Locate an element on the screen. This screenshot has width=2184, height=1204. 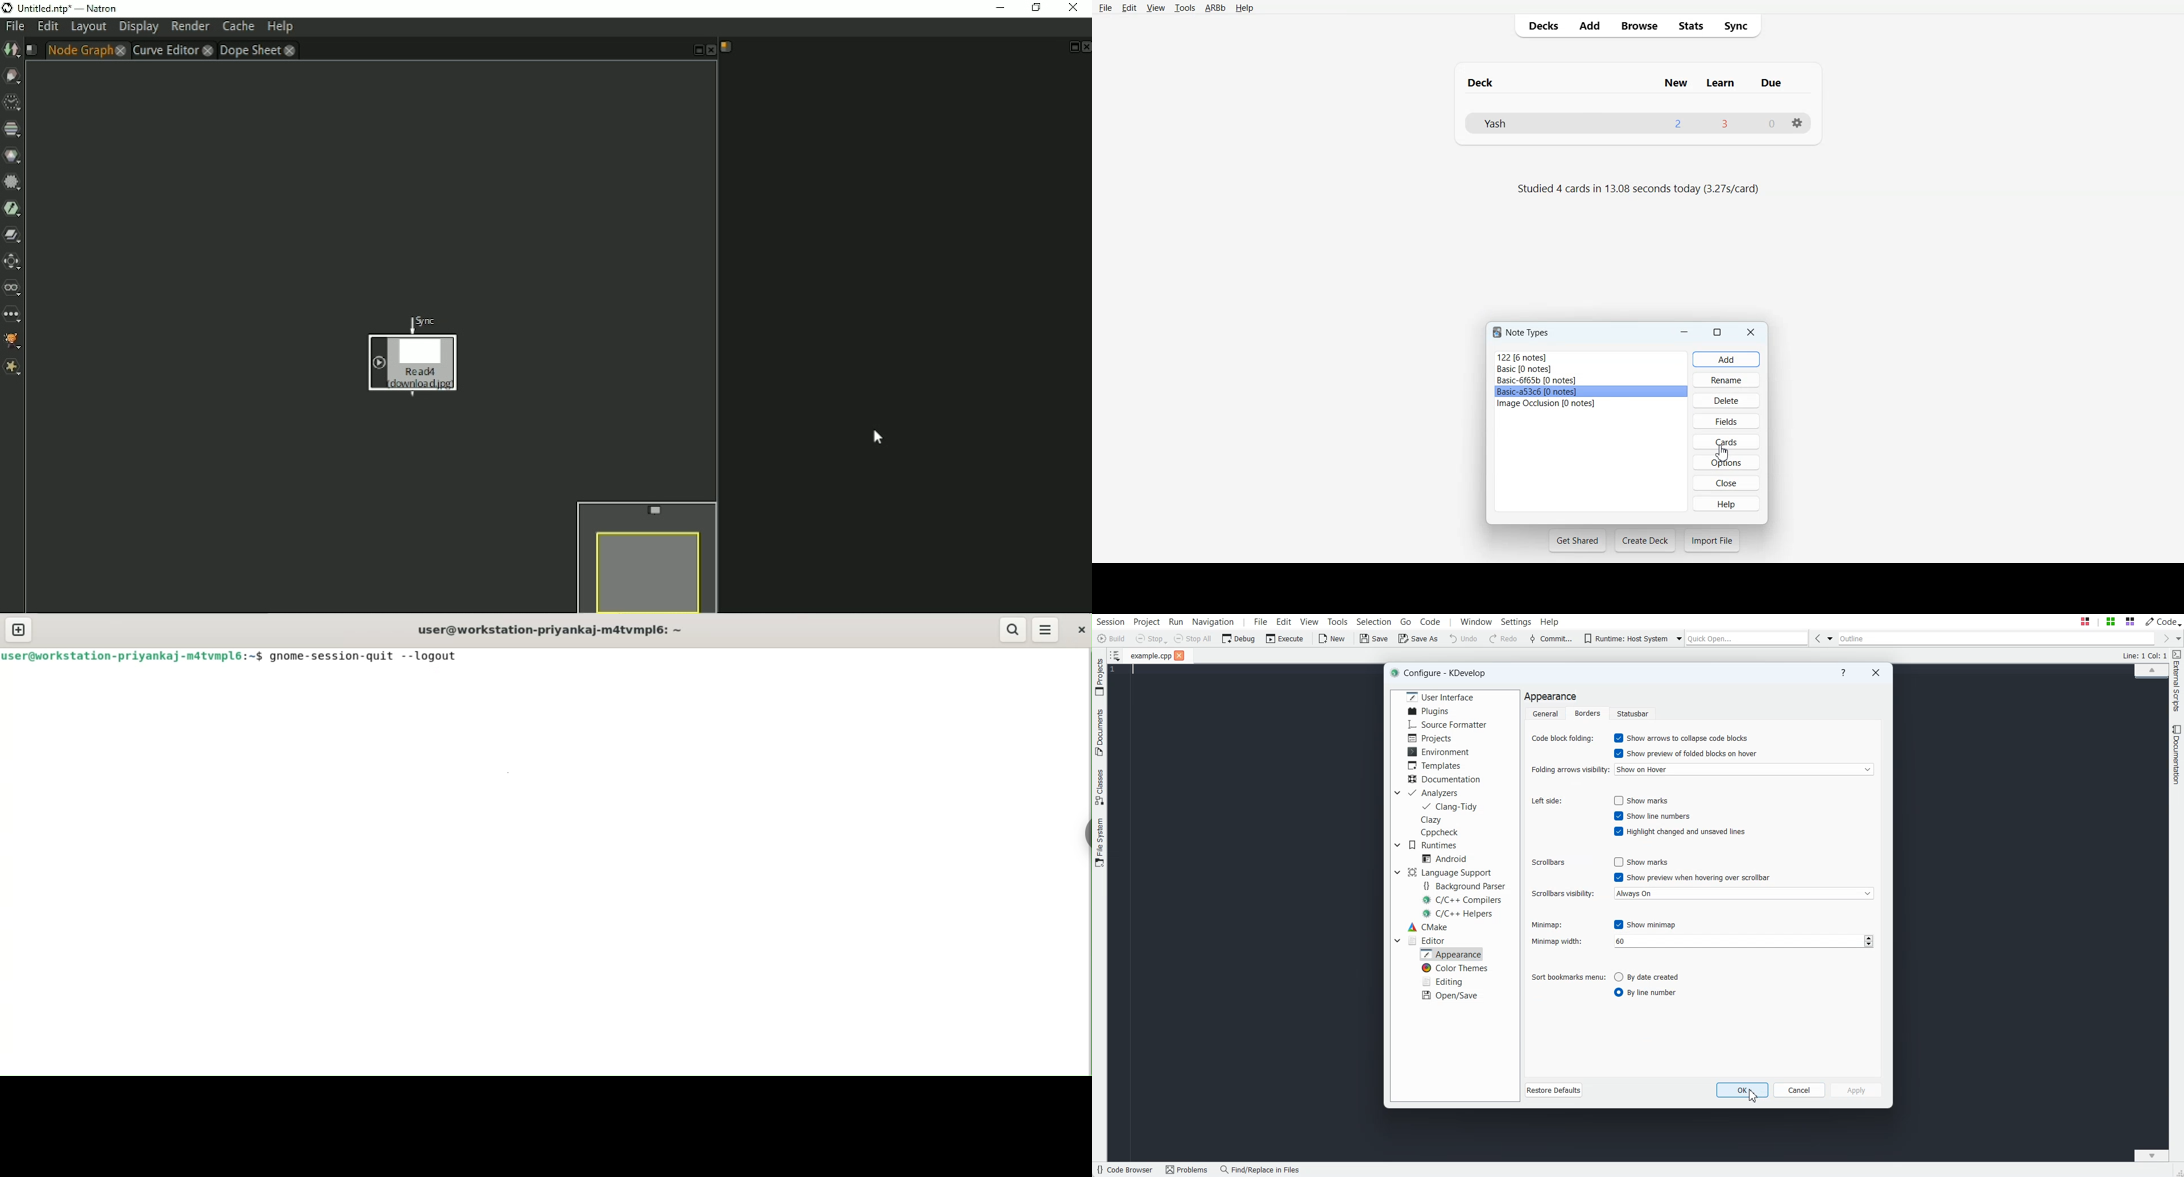
Close is located at coordinates (1727, 483).